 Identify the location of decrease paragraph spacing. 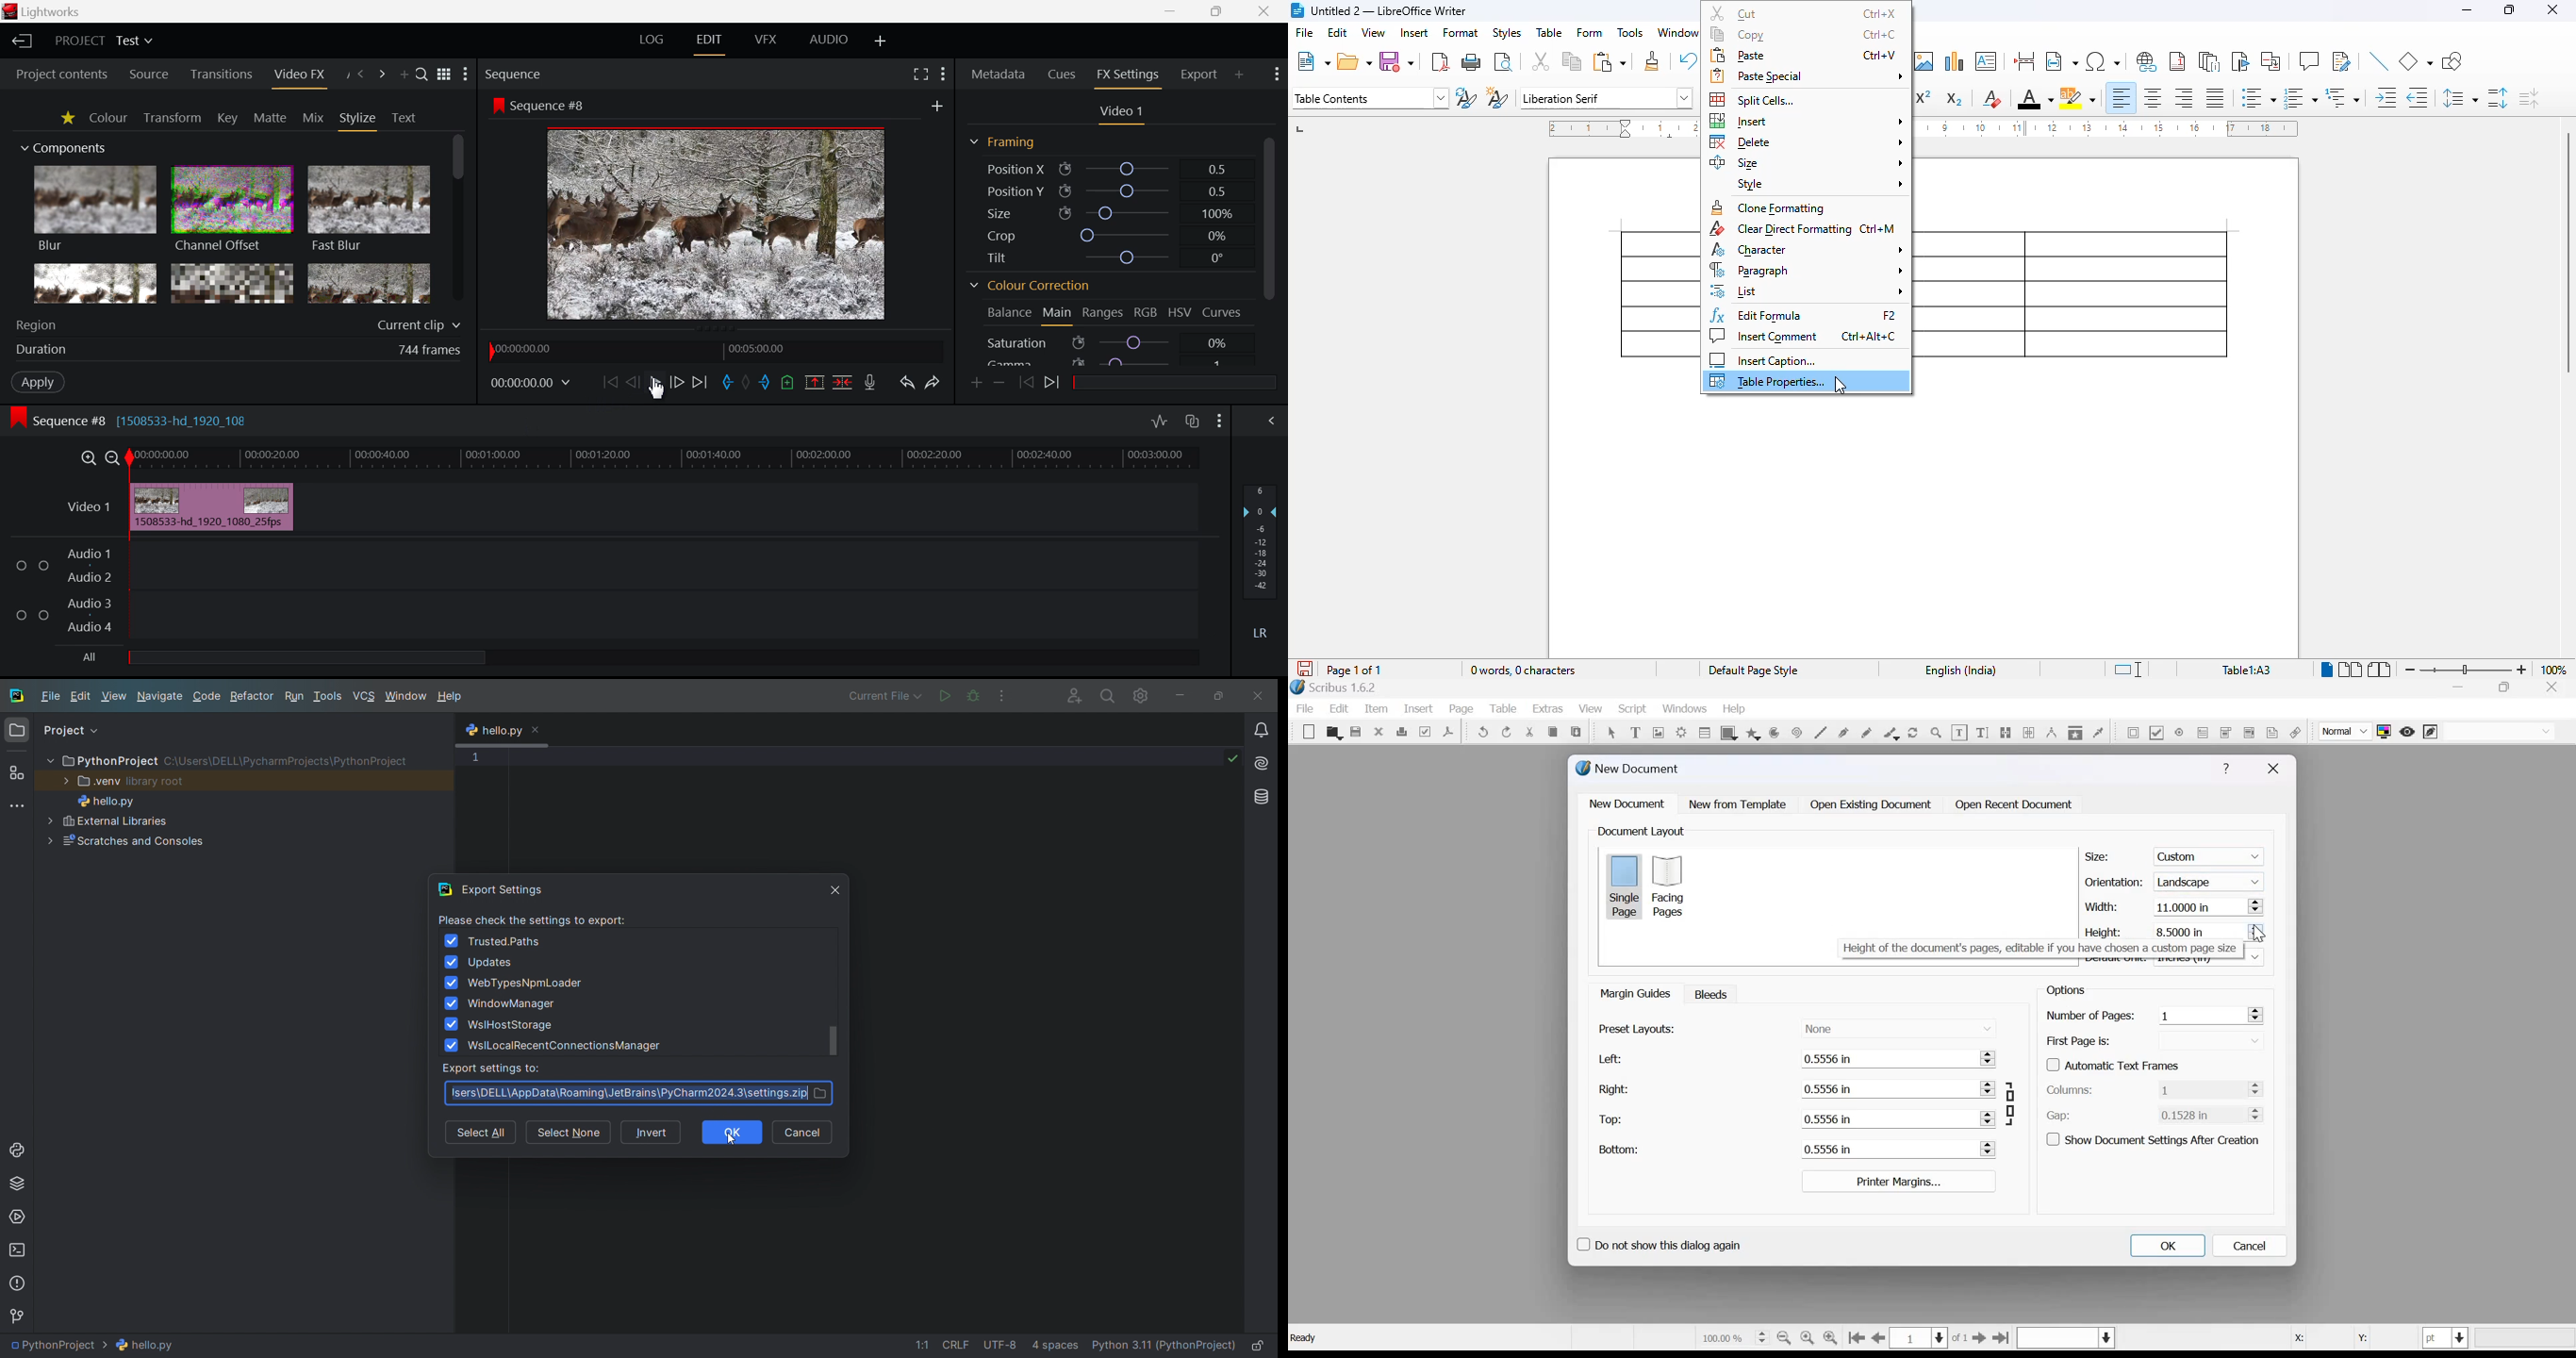
(2529, 98).